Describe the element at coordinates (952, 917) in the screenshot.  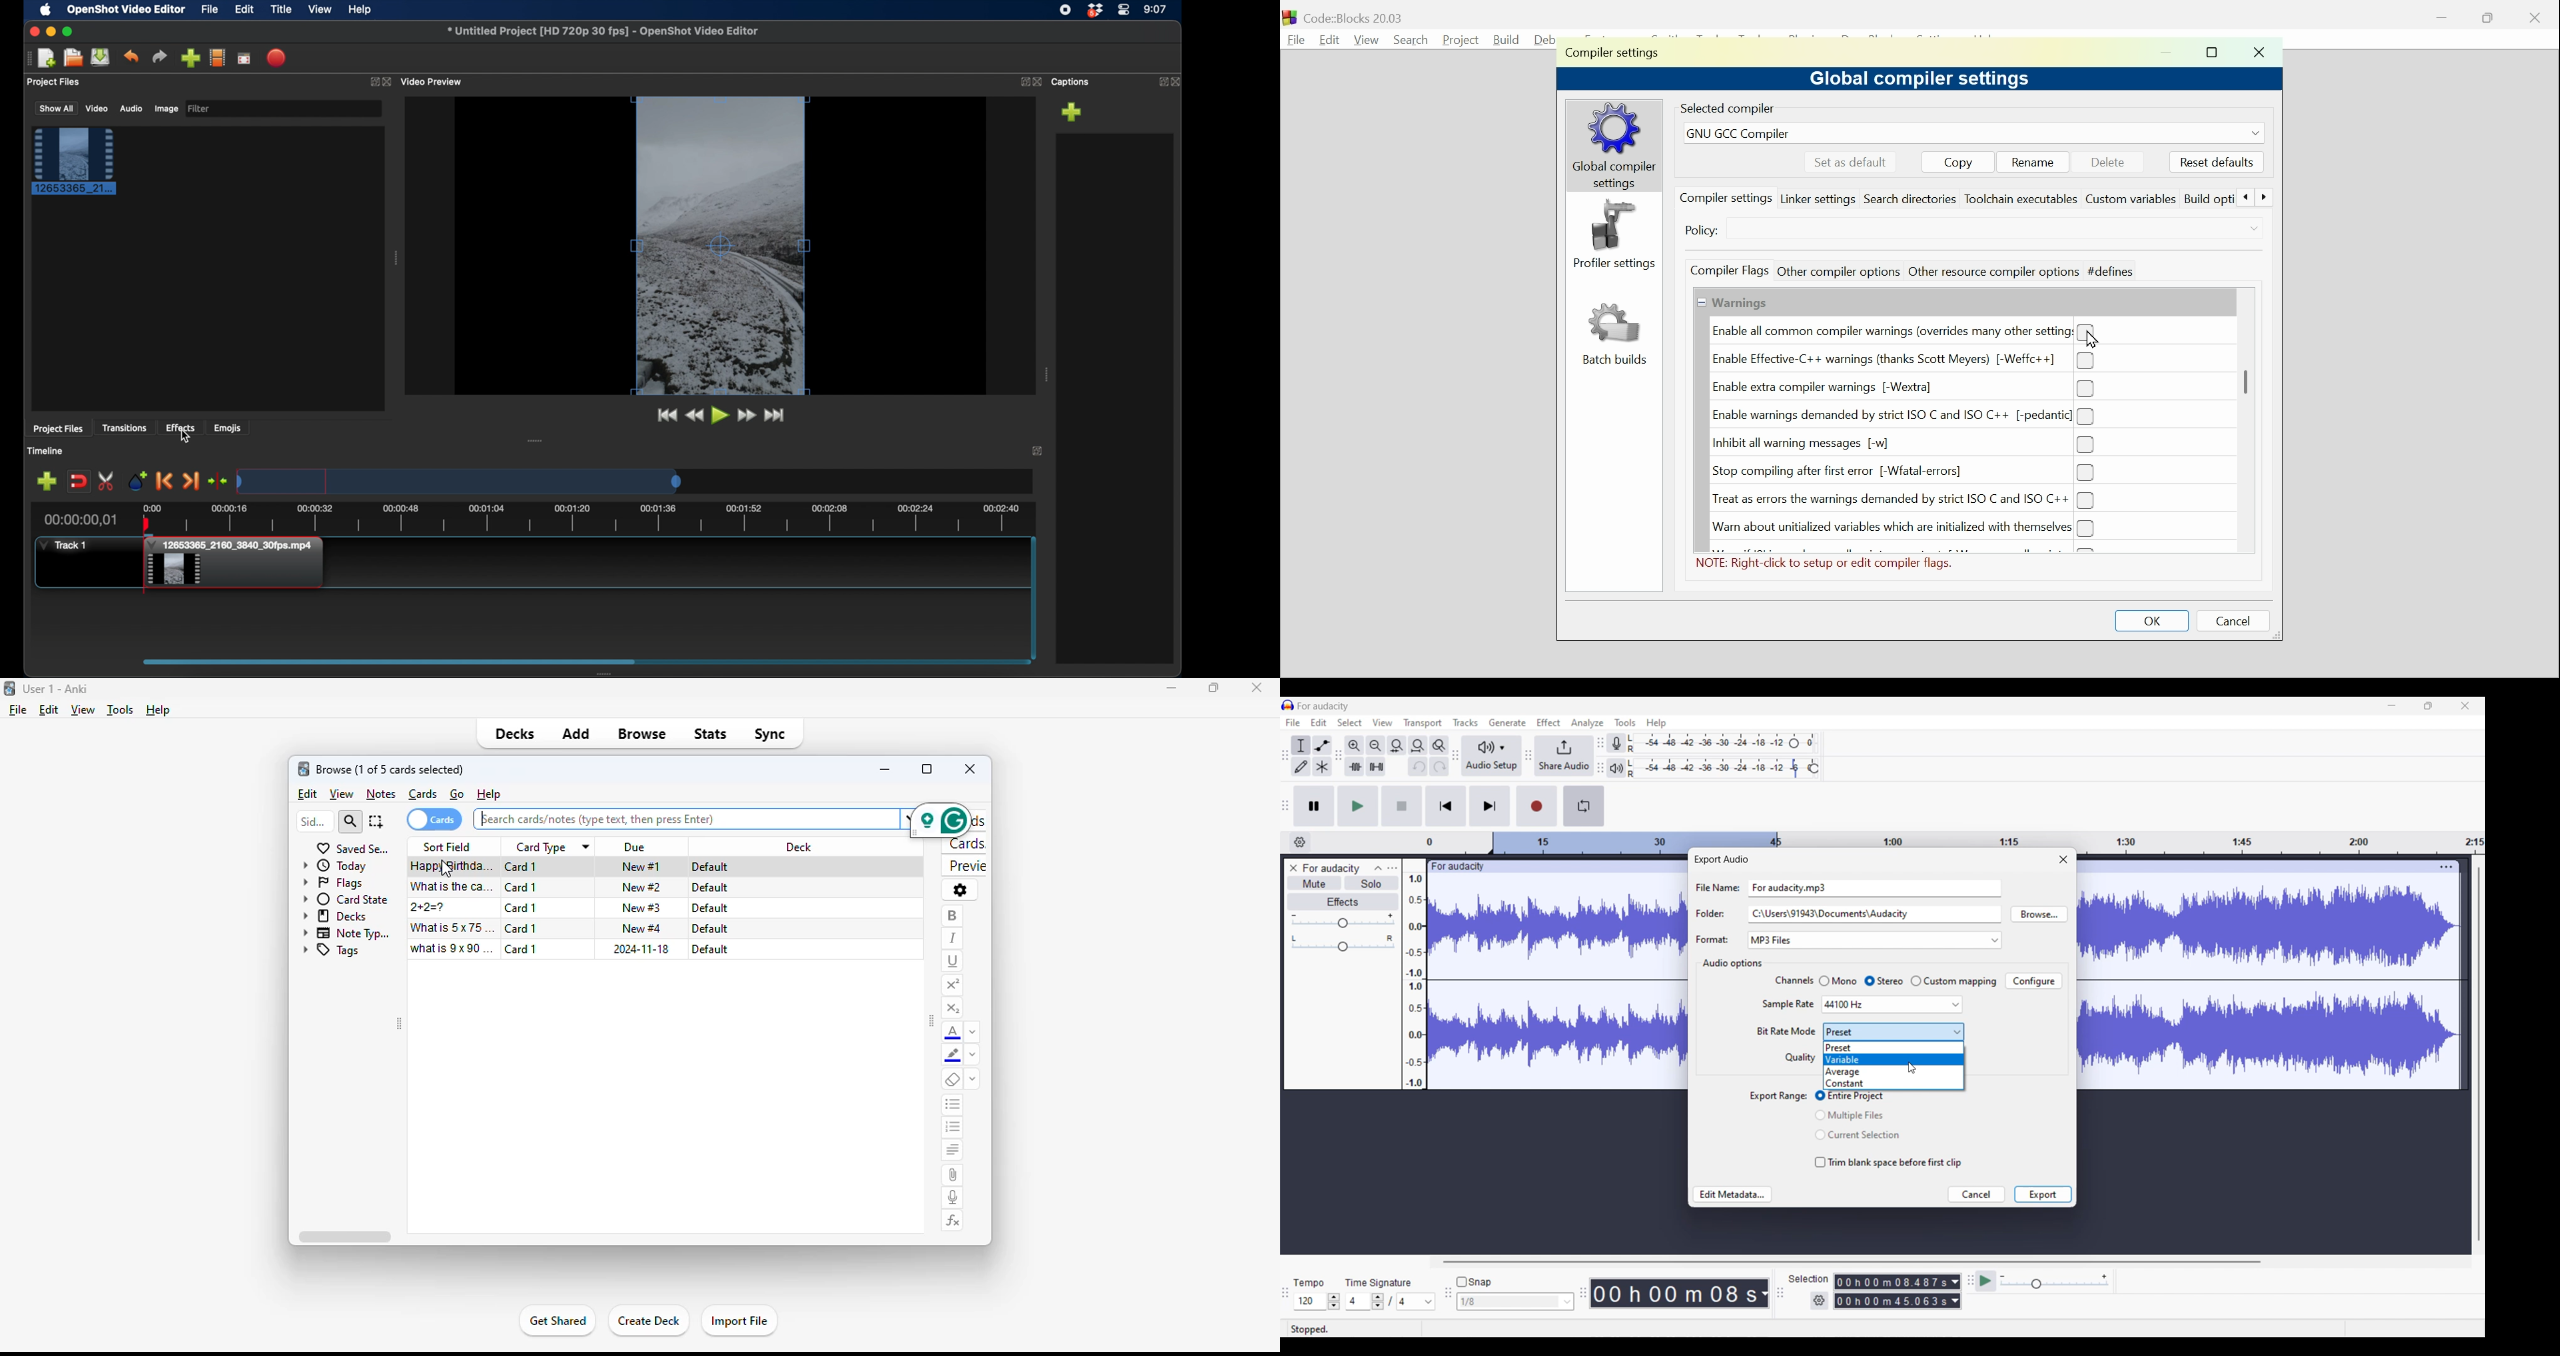
I see `bold` at that location.